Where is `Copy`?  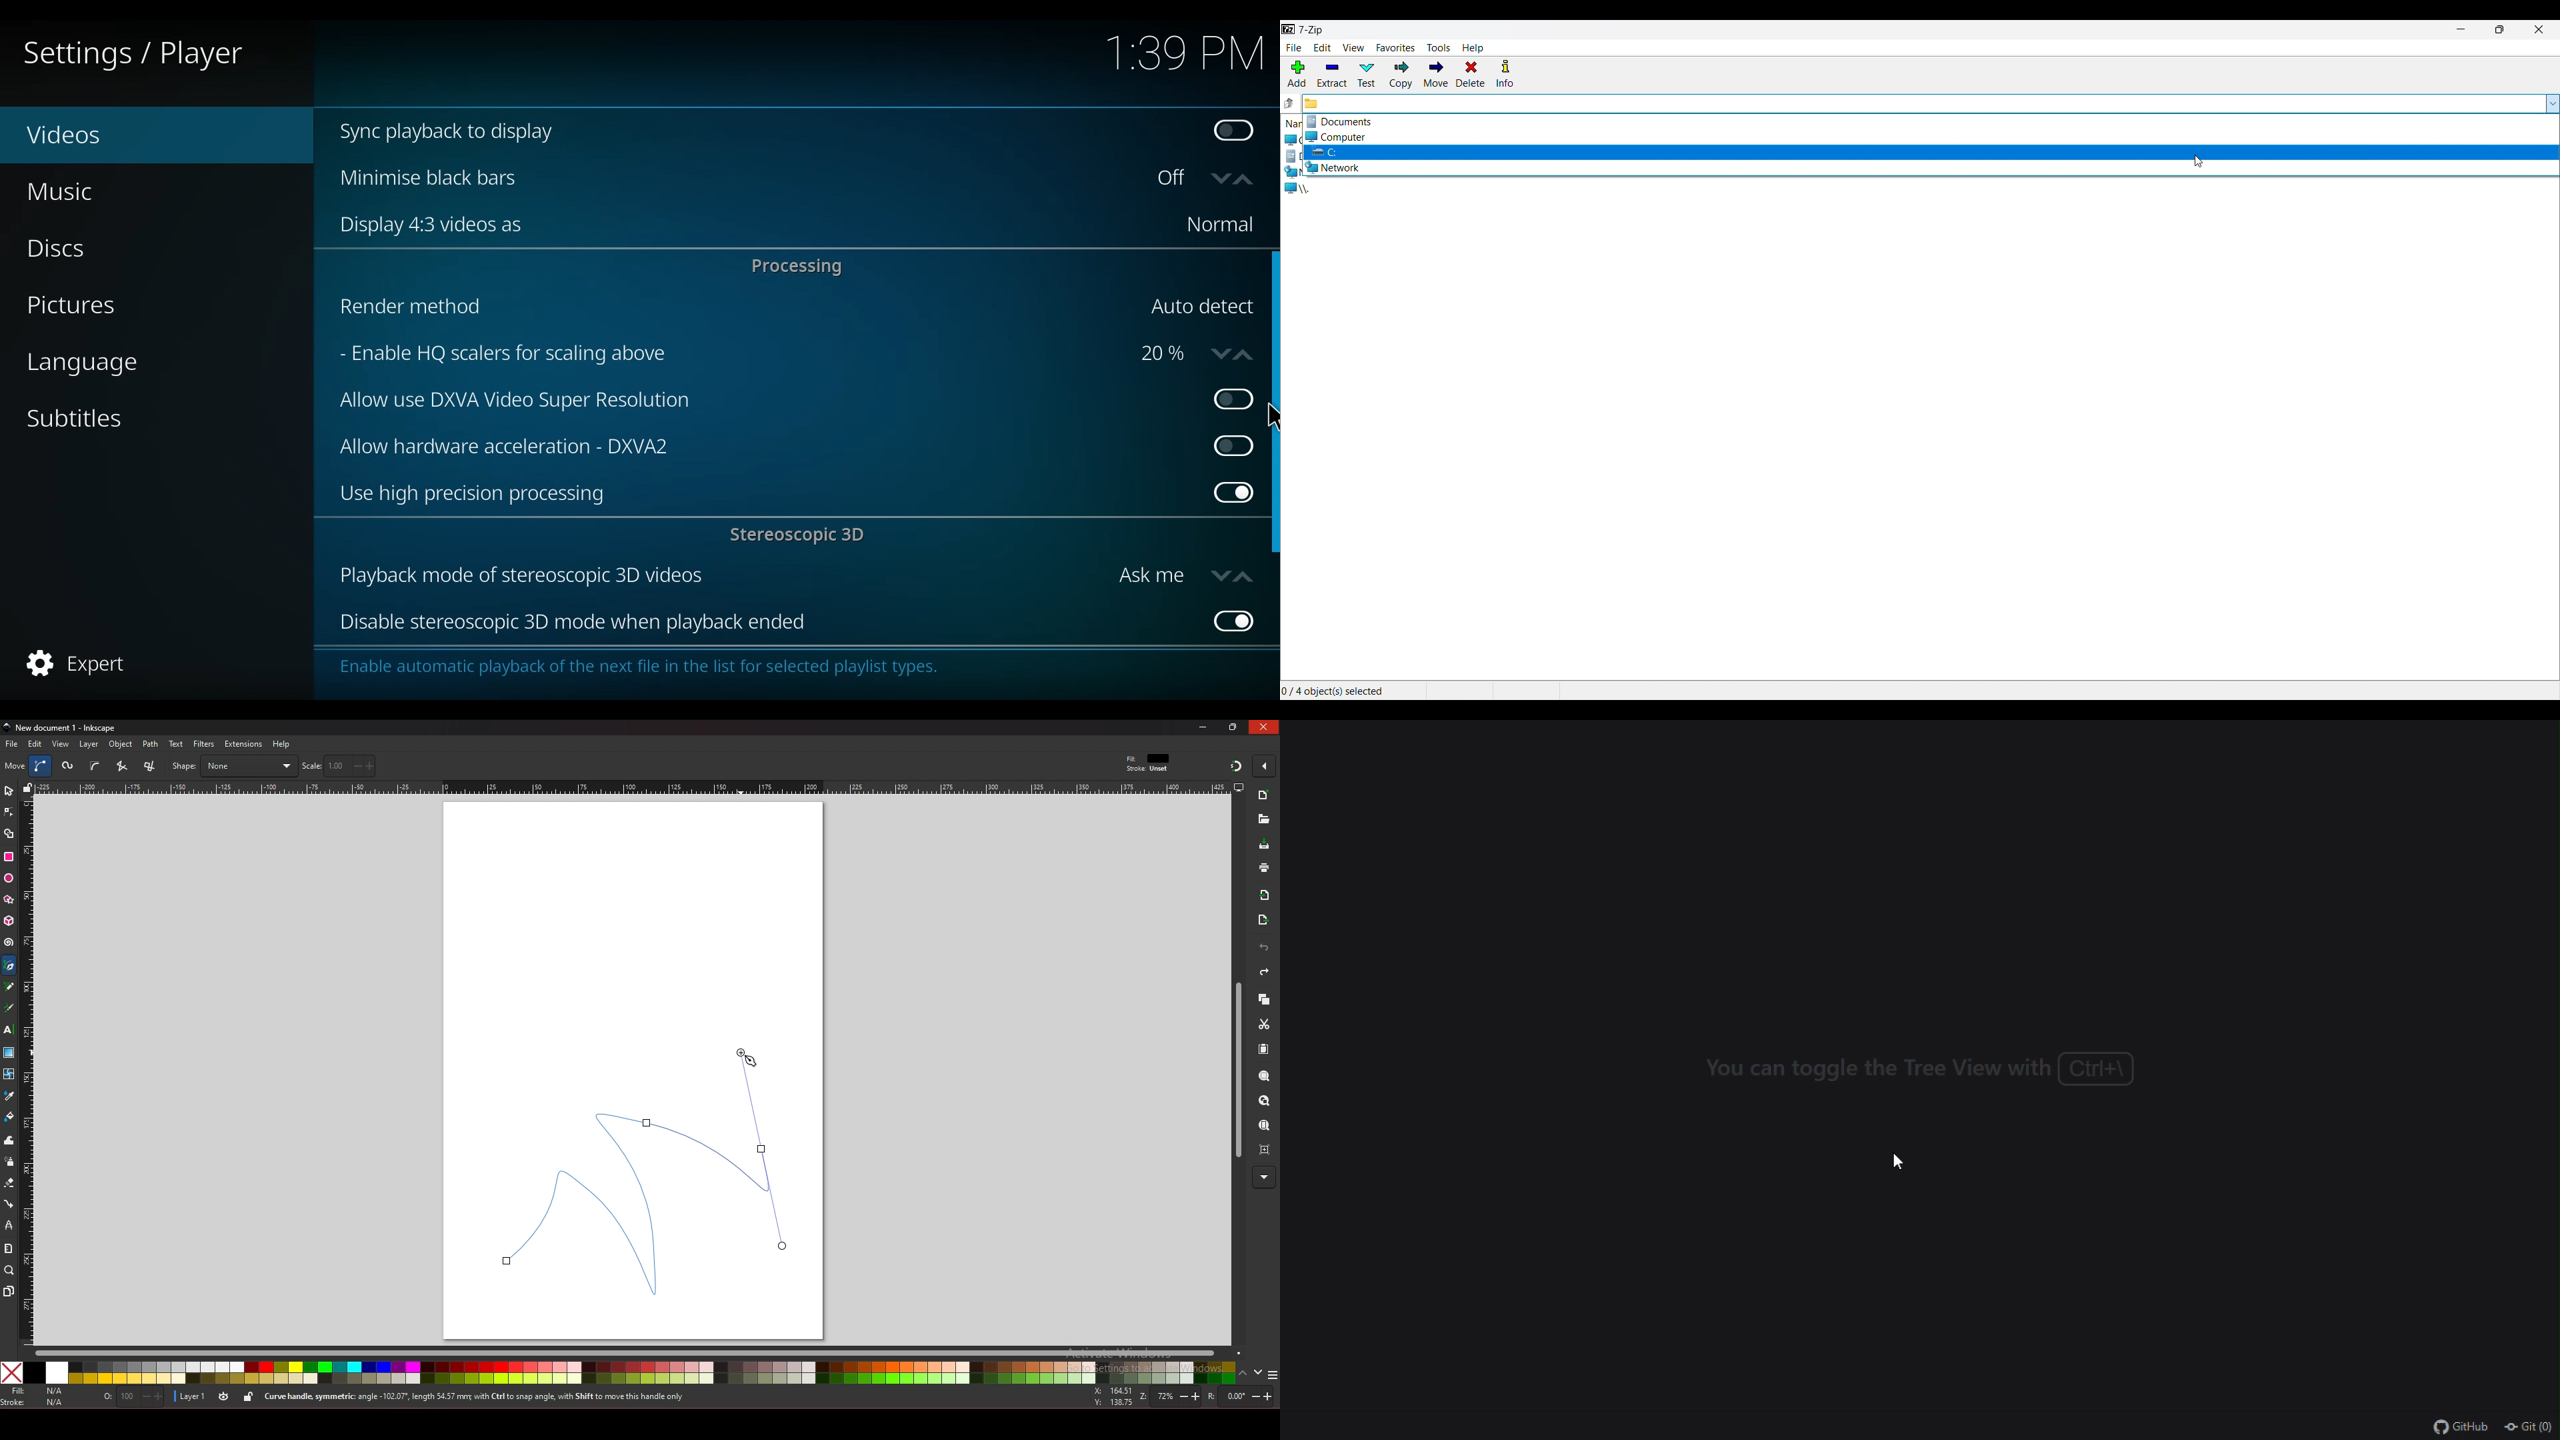 Copy is located at coordinates (1401, 75).